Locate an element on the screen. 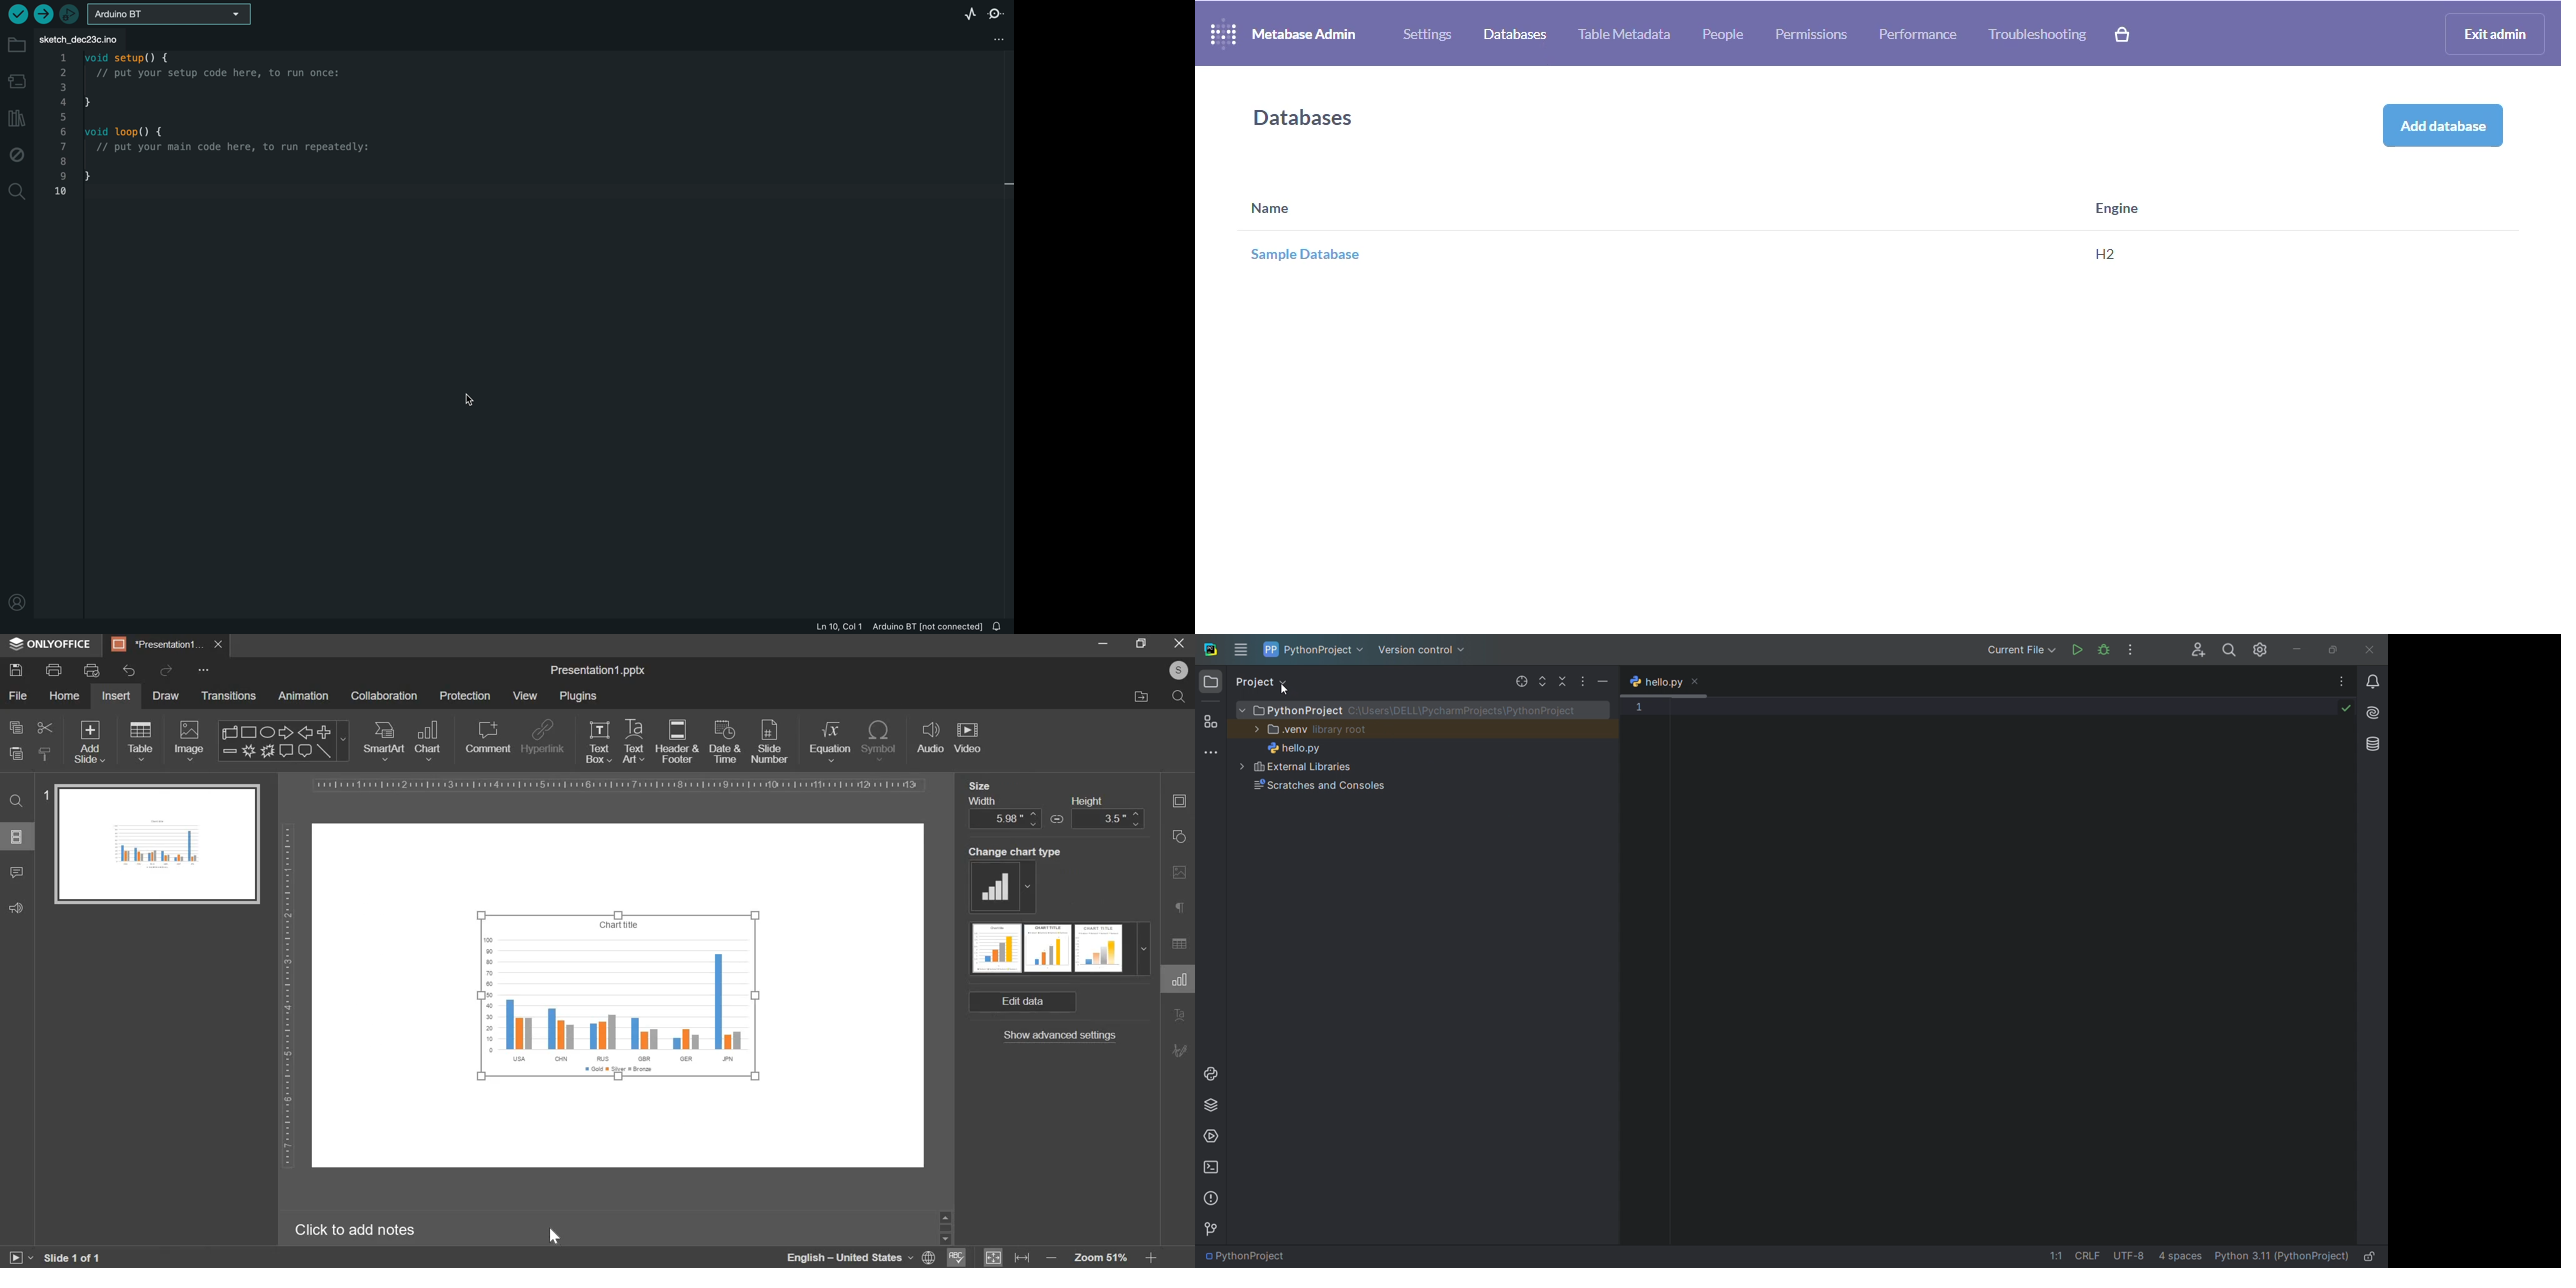  height is located at coordinates (1110, 812).